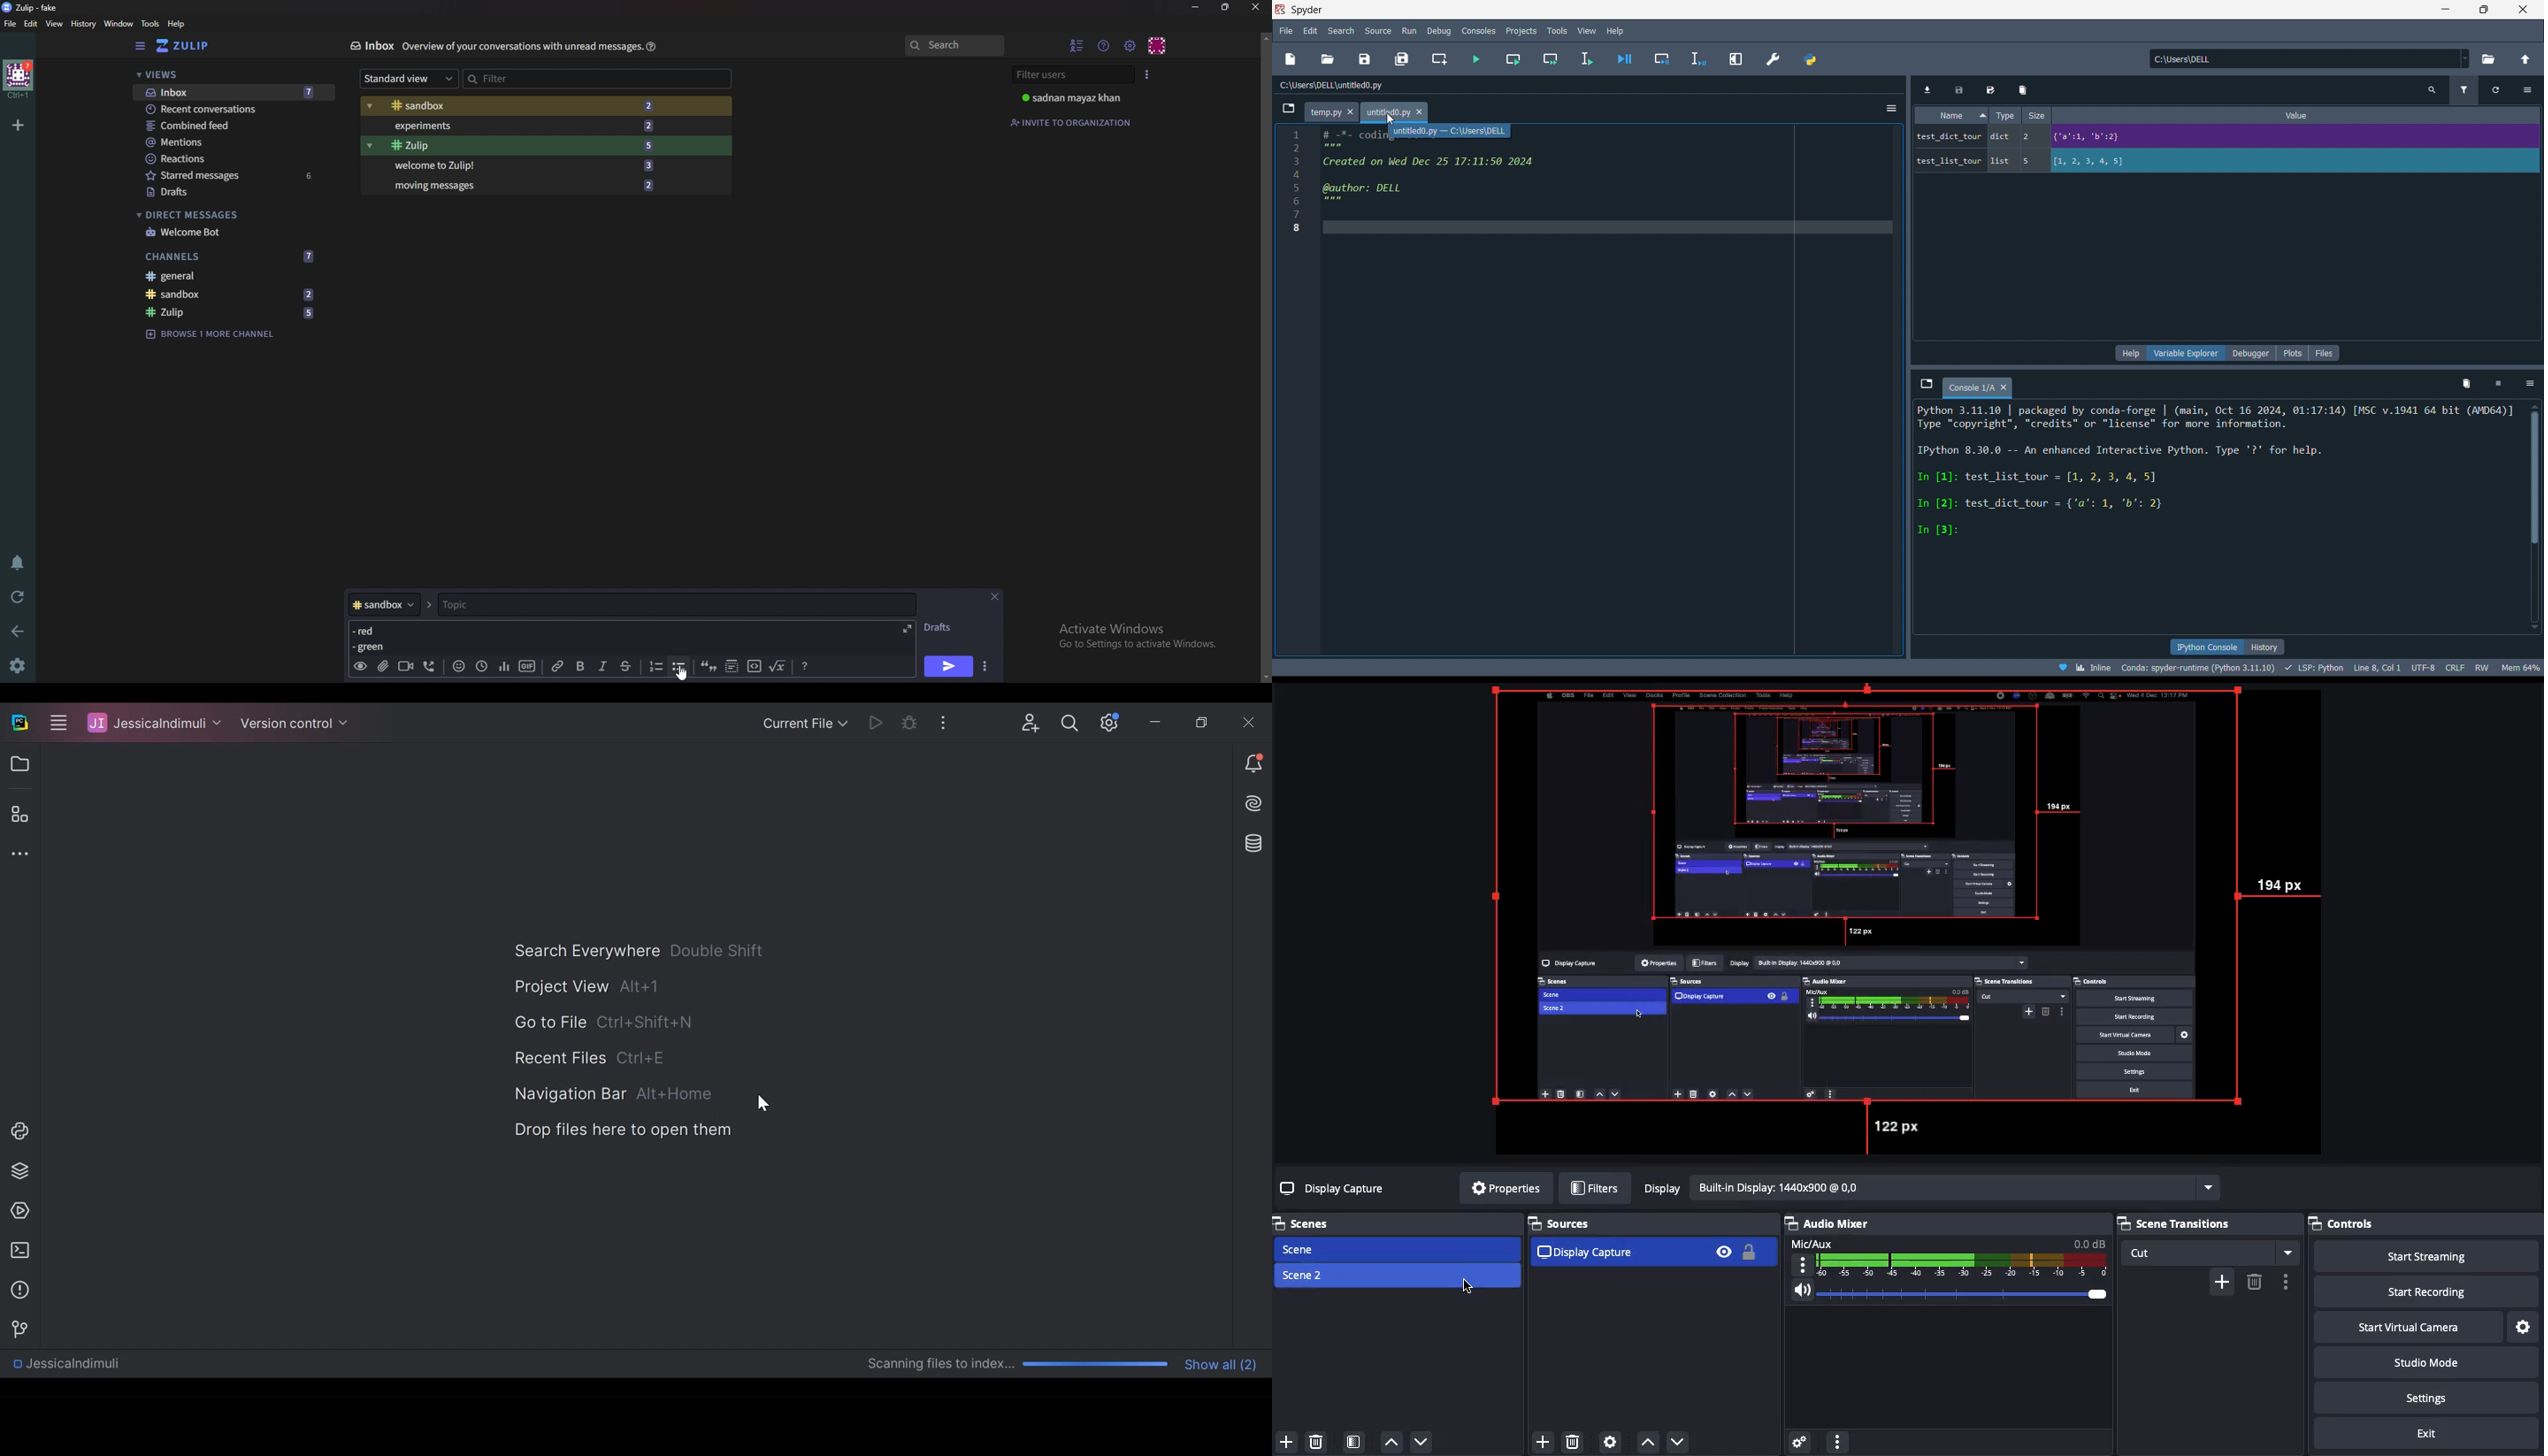 The image size is (2548, 1456). I want to click on Move up, so click(1393, 1443).